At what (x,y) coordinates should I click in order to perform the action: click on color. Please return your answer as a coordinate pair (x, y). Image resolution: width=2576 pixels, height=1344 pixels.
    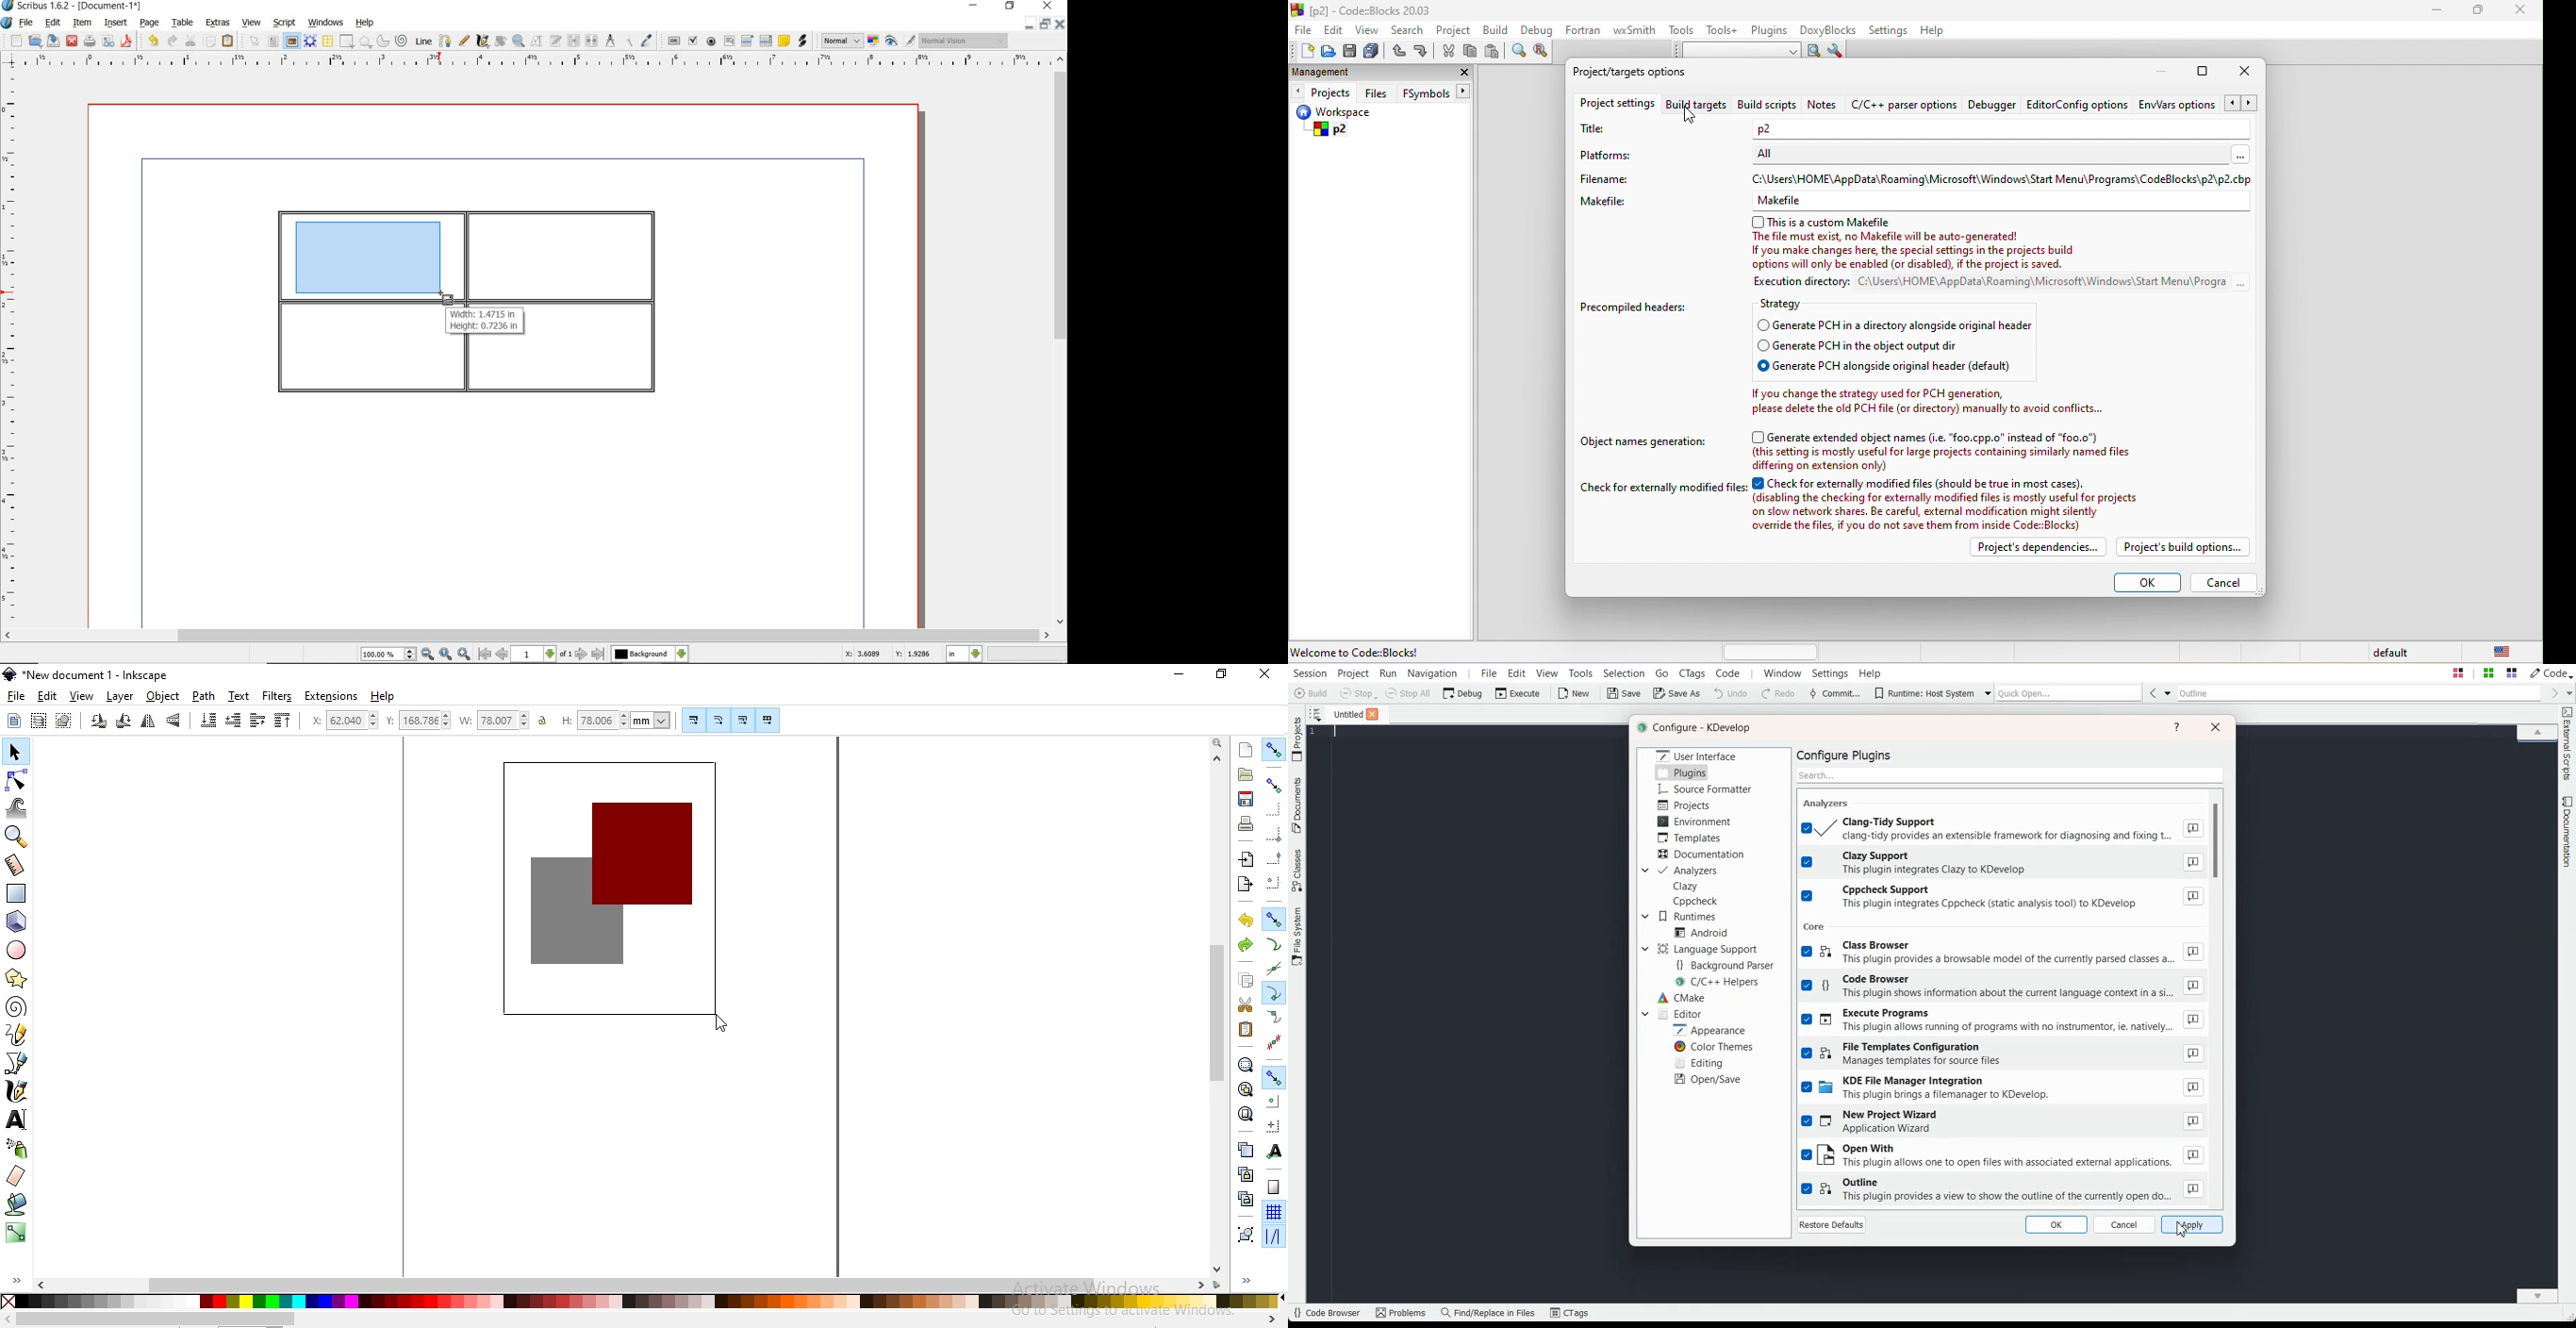
    Looking at the image, I should click on (640, 1301).